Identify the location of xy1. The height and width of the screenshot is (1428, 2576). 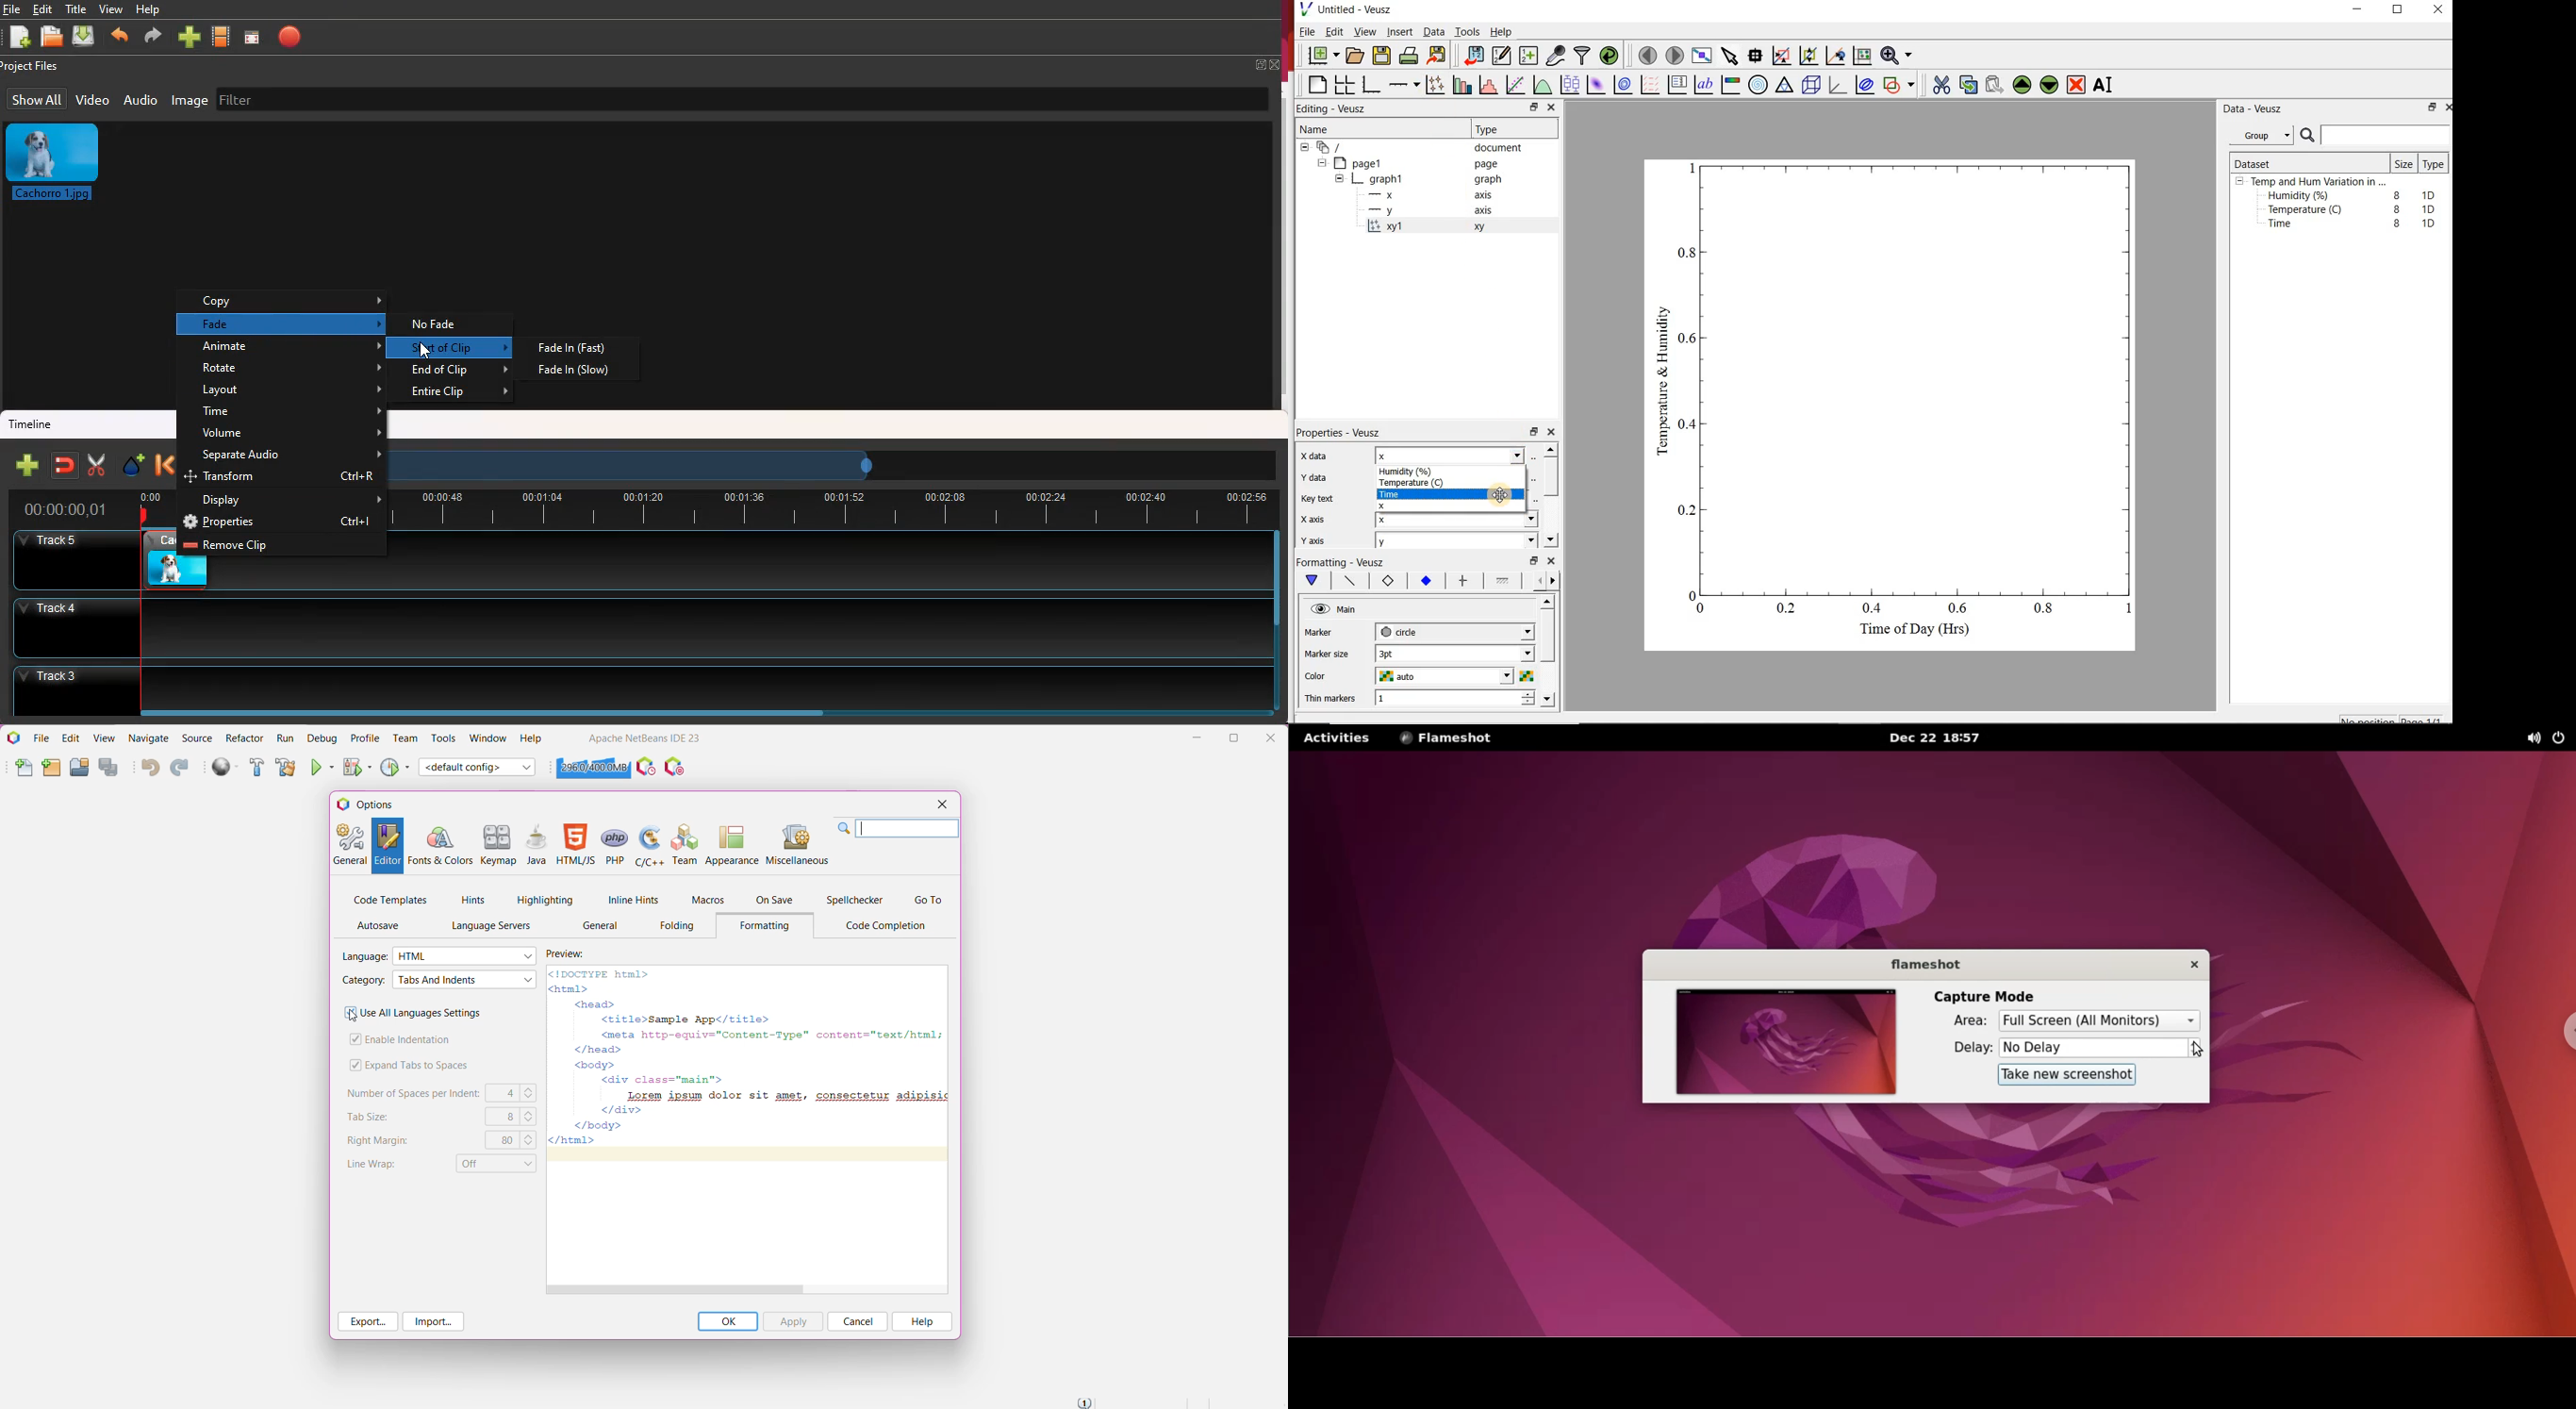
(1393, 226).